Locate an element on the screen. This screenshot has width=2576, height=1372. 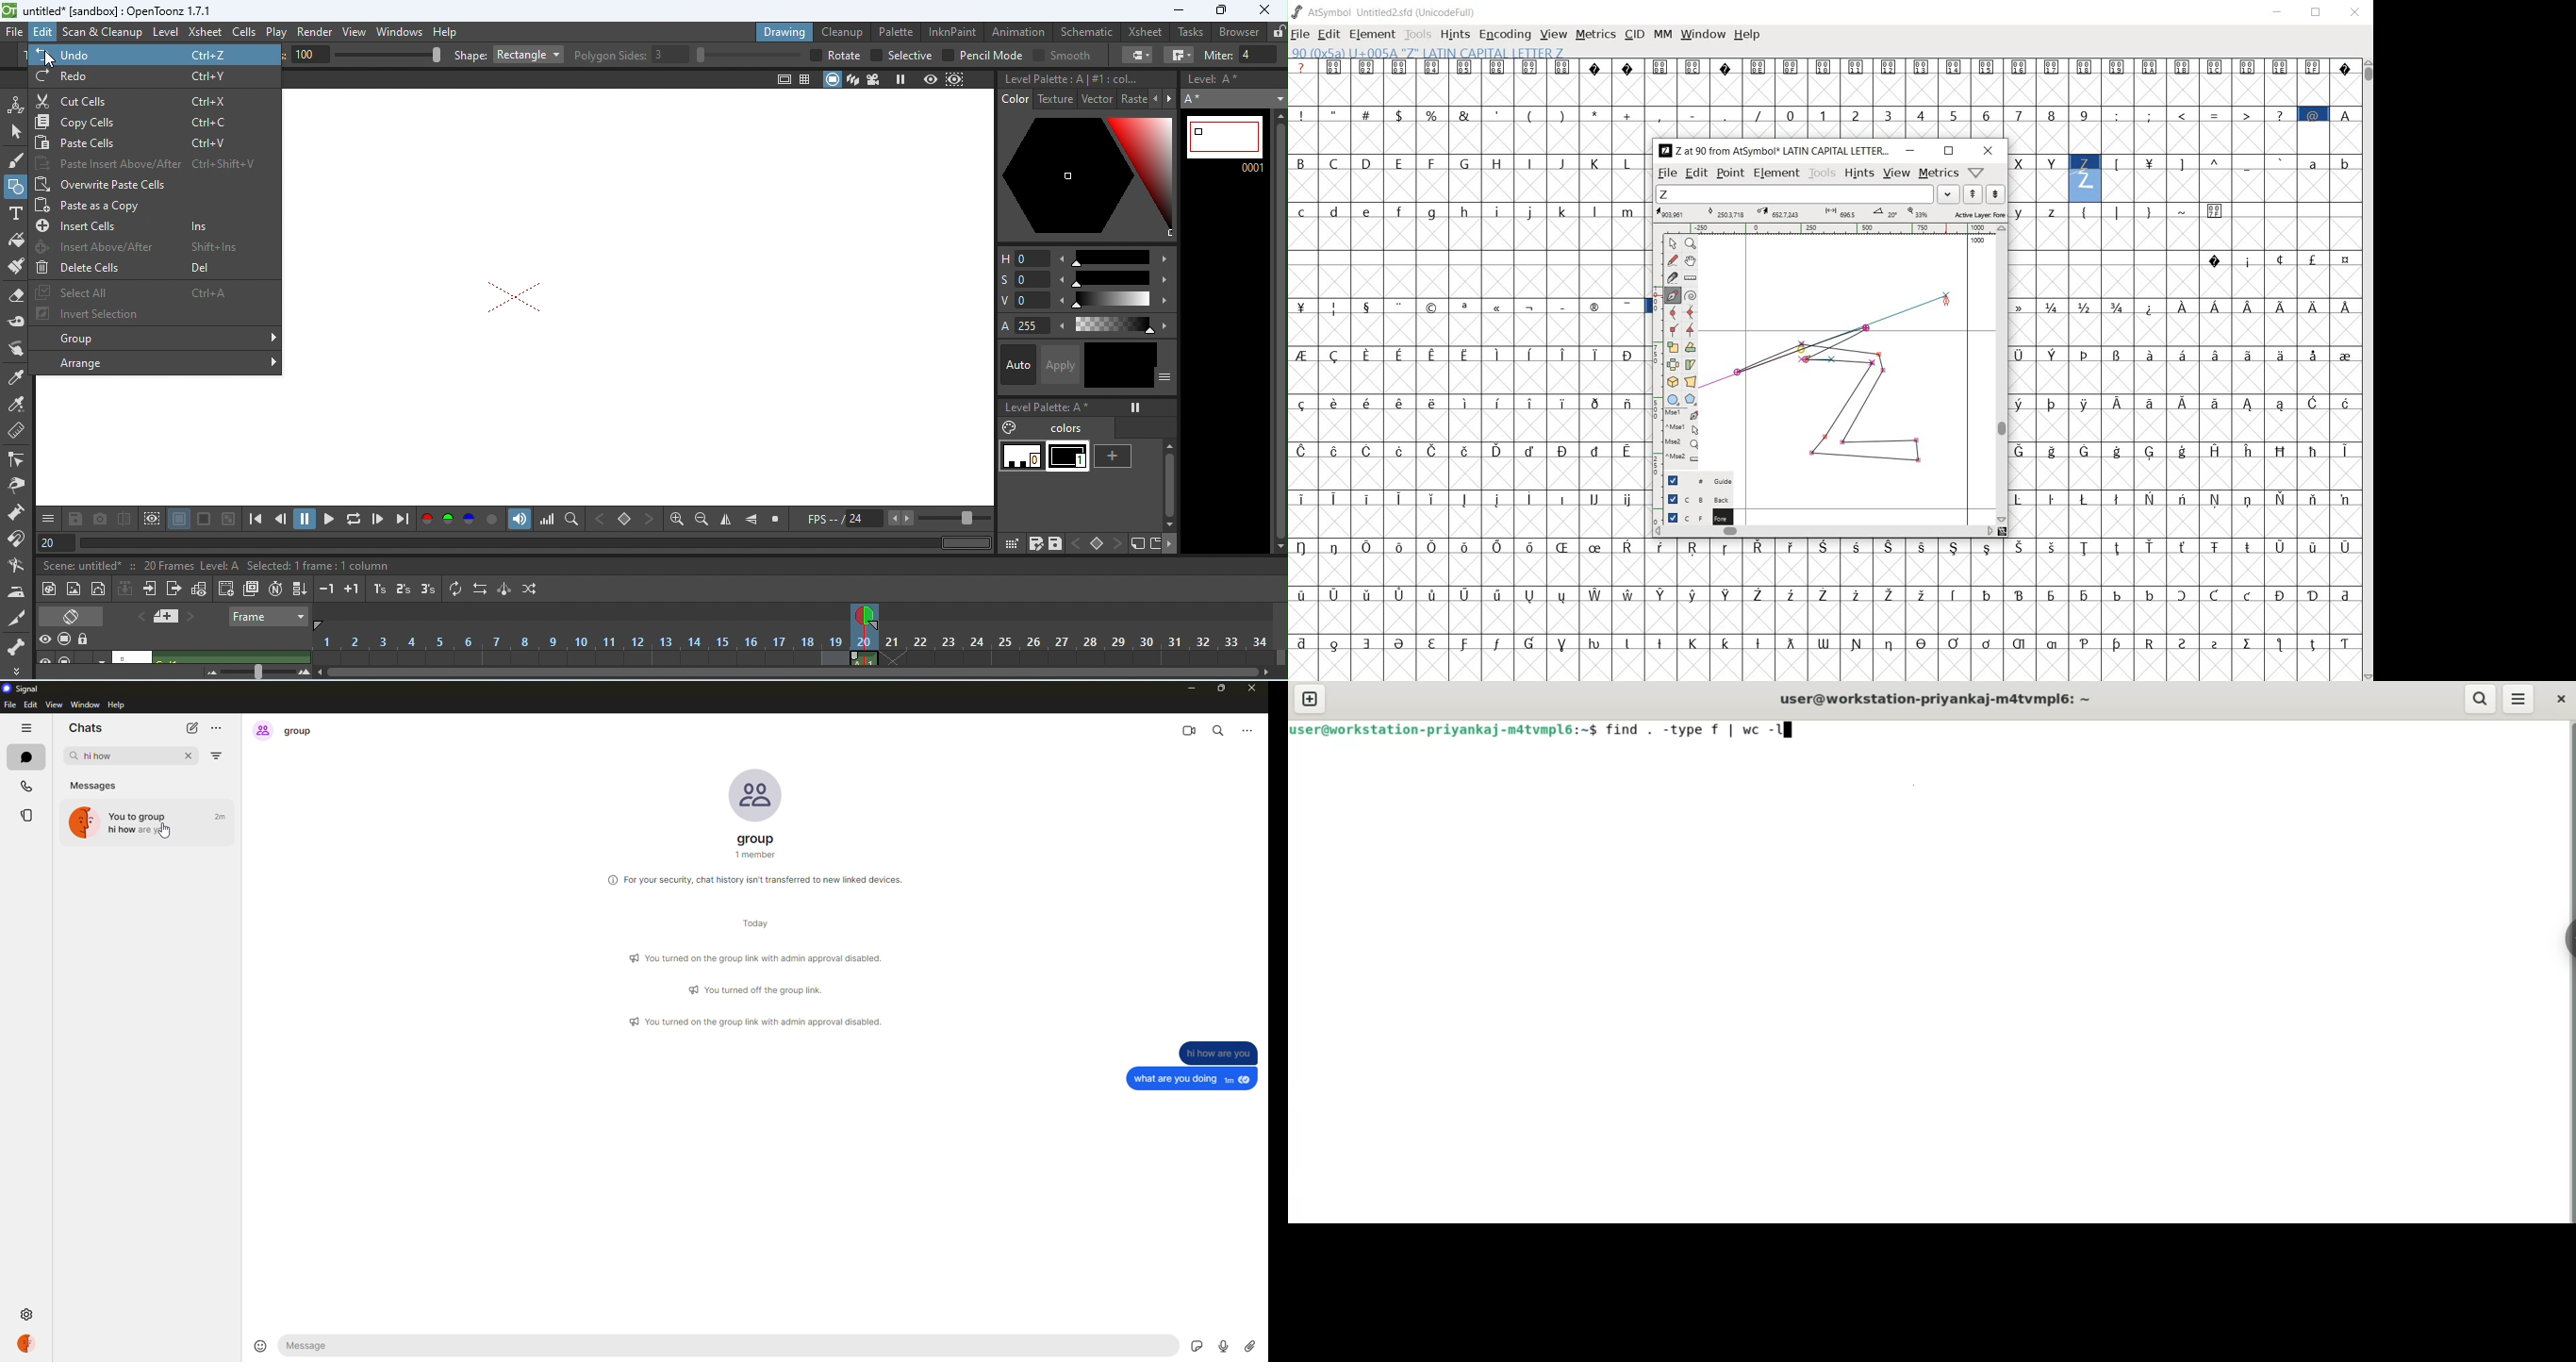
hi how is located at coordinates (95, 754).